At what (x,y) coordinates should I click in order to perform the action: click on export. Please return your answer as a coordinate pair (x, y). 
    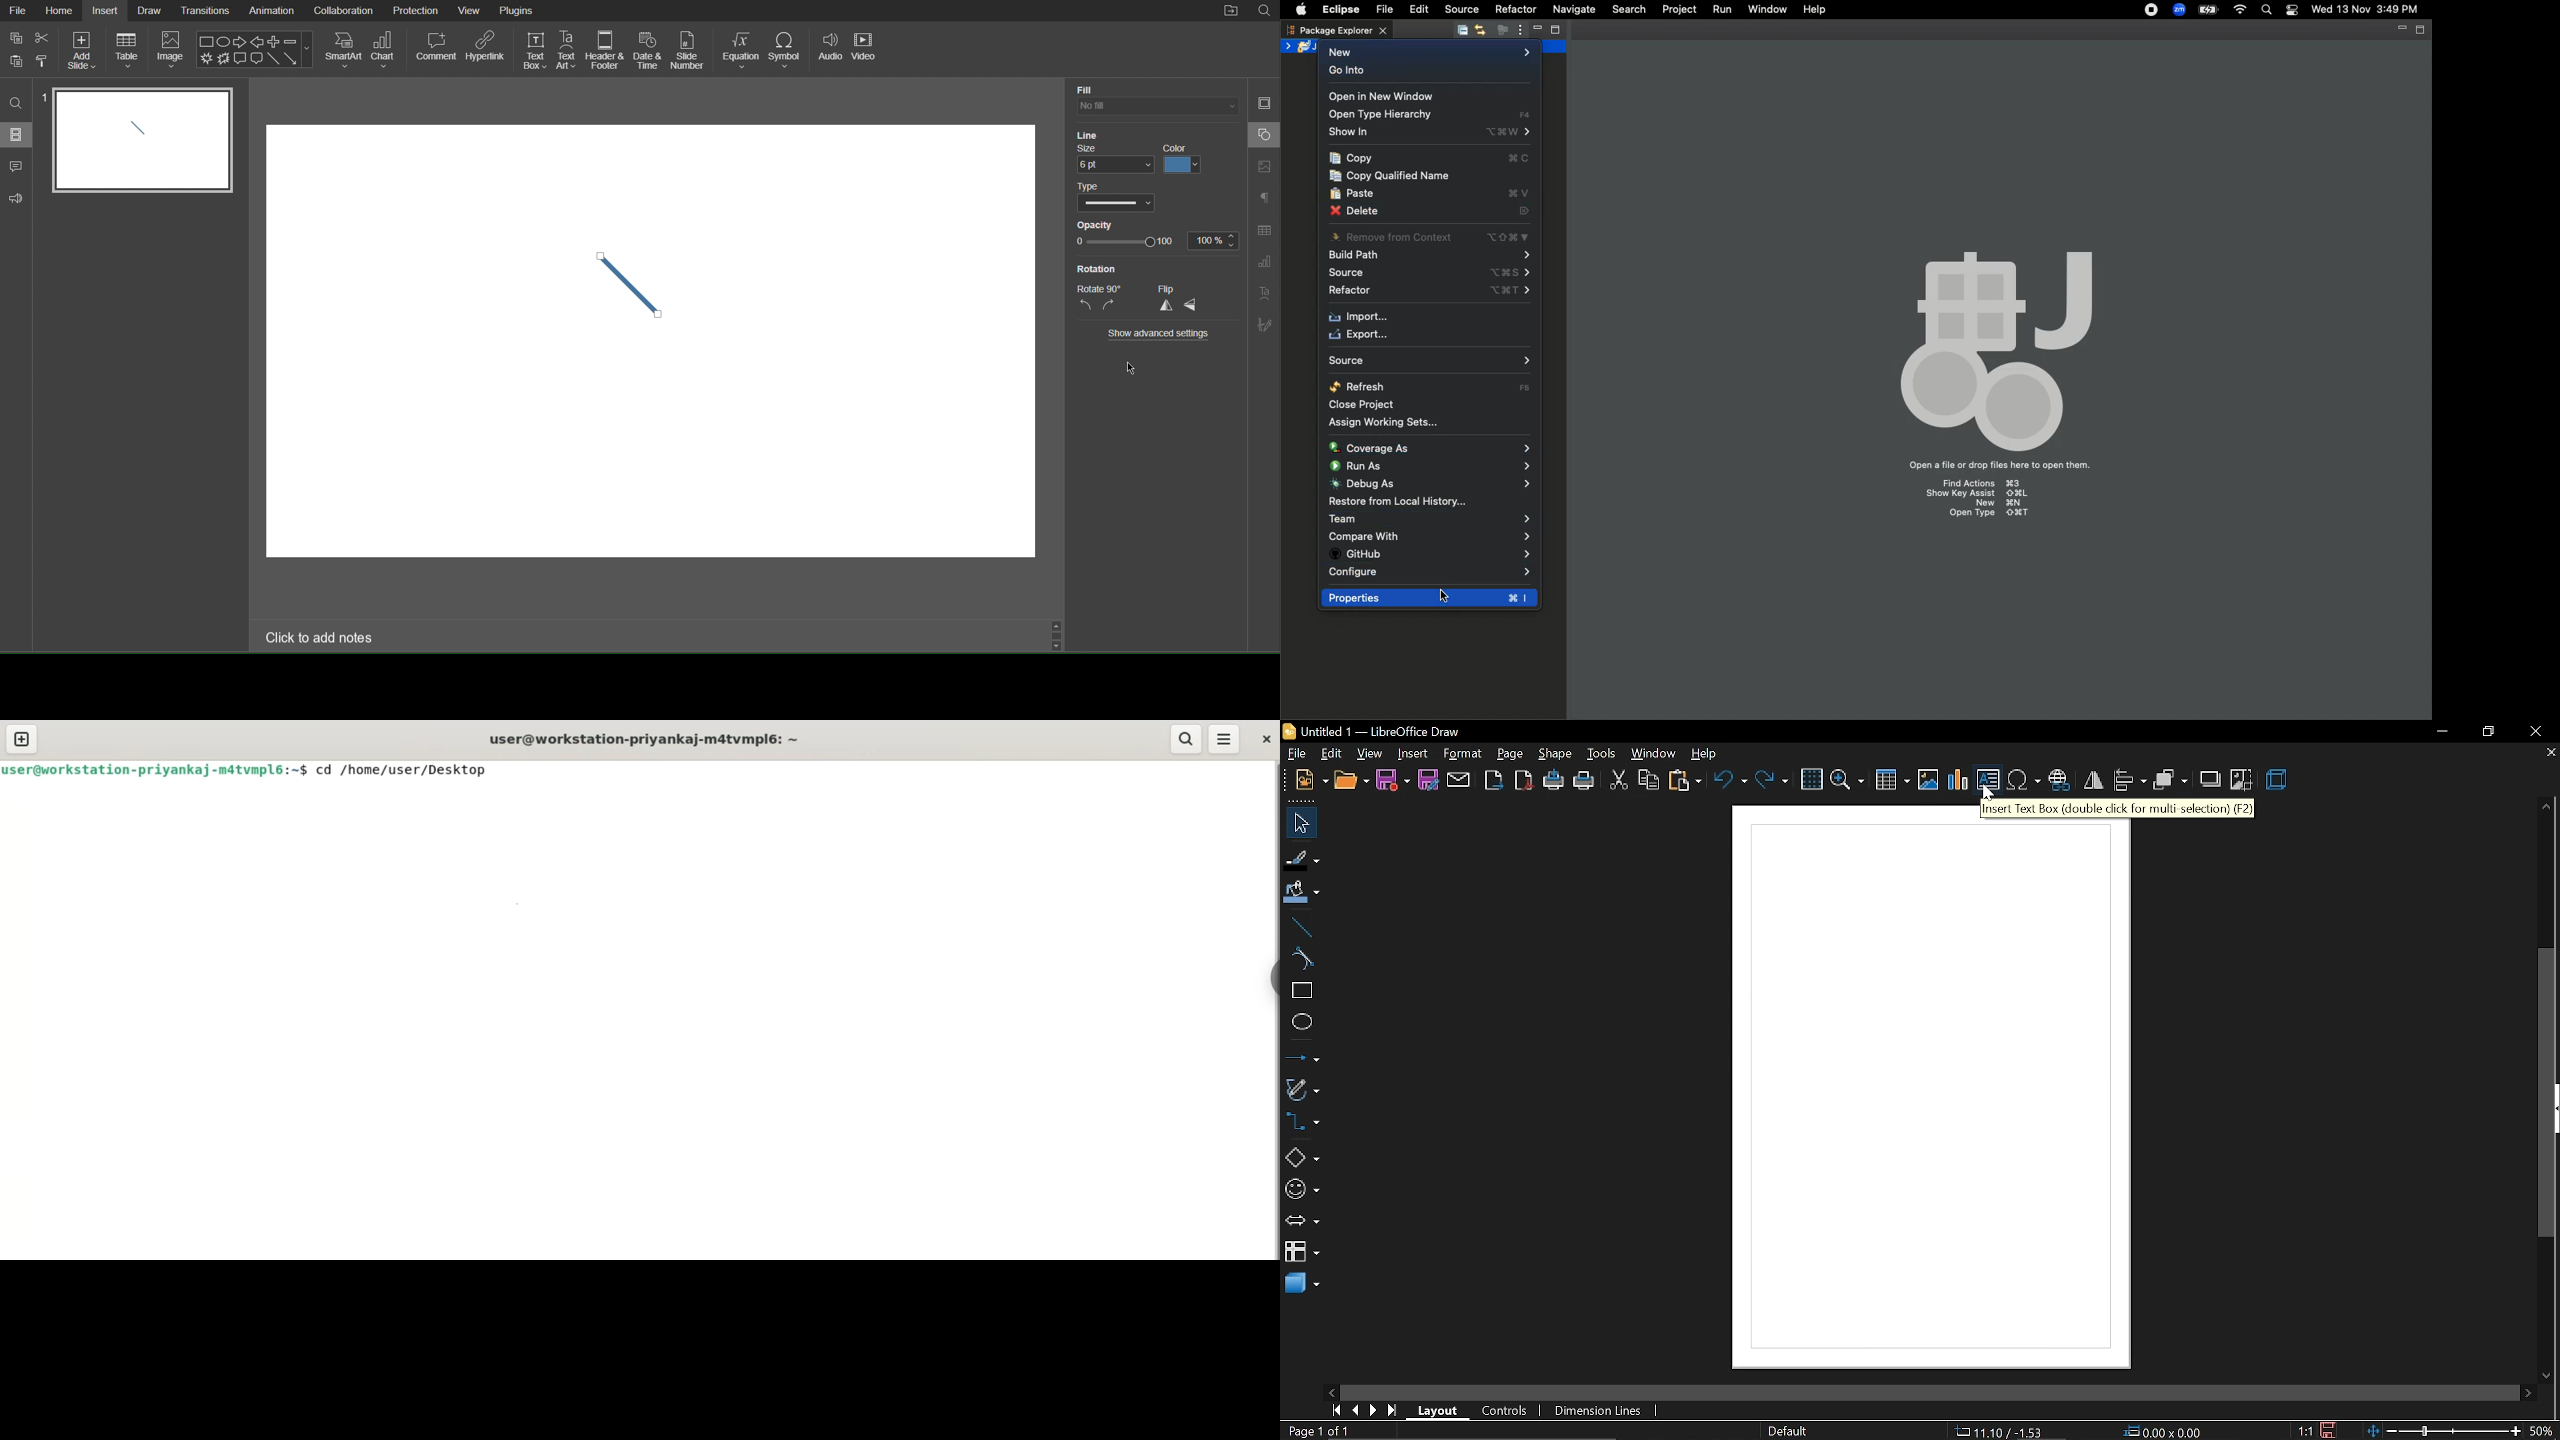
    Looking at the image, I should click on (1493, 780).